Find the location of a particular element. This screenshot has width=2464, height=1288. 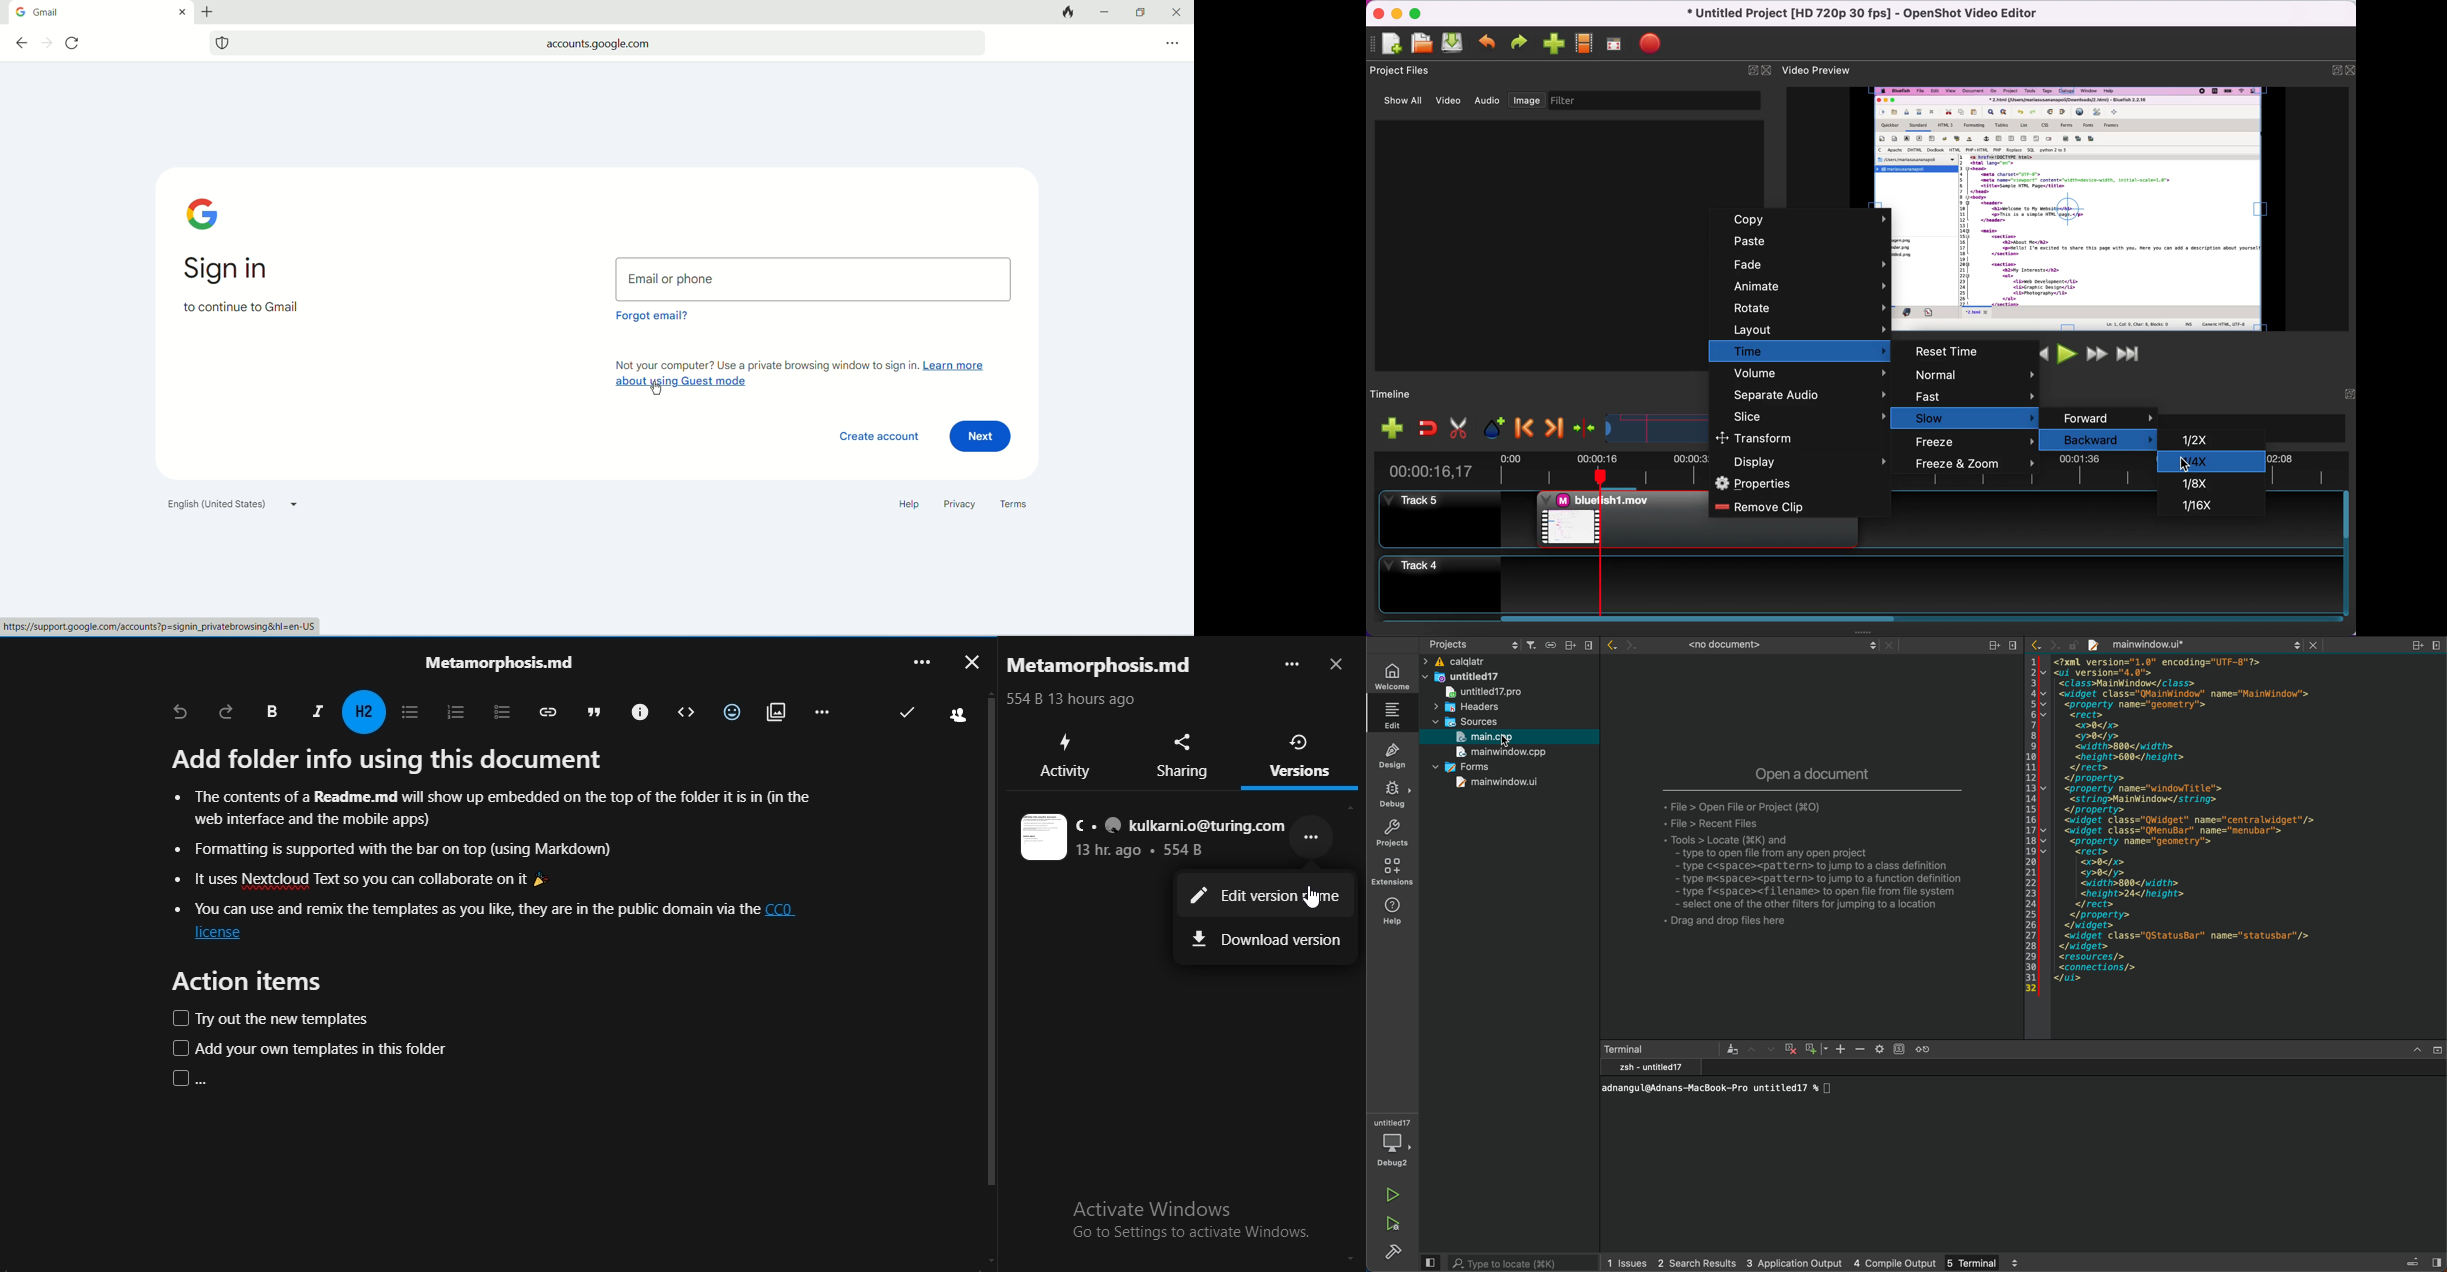

insert attachments is located at coordinates (773, 710).